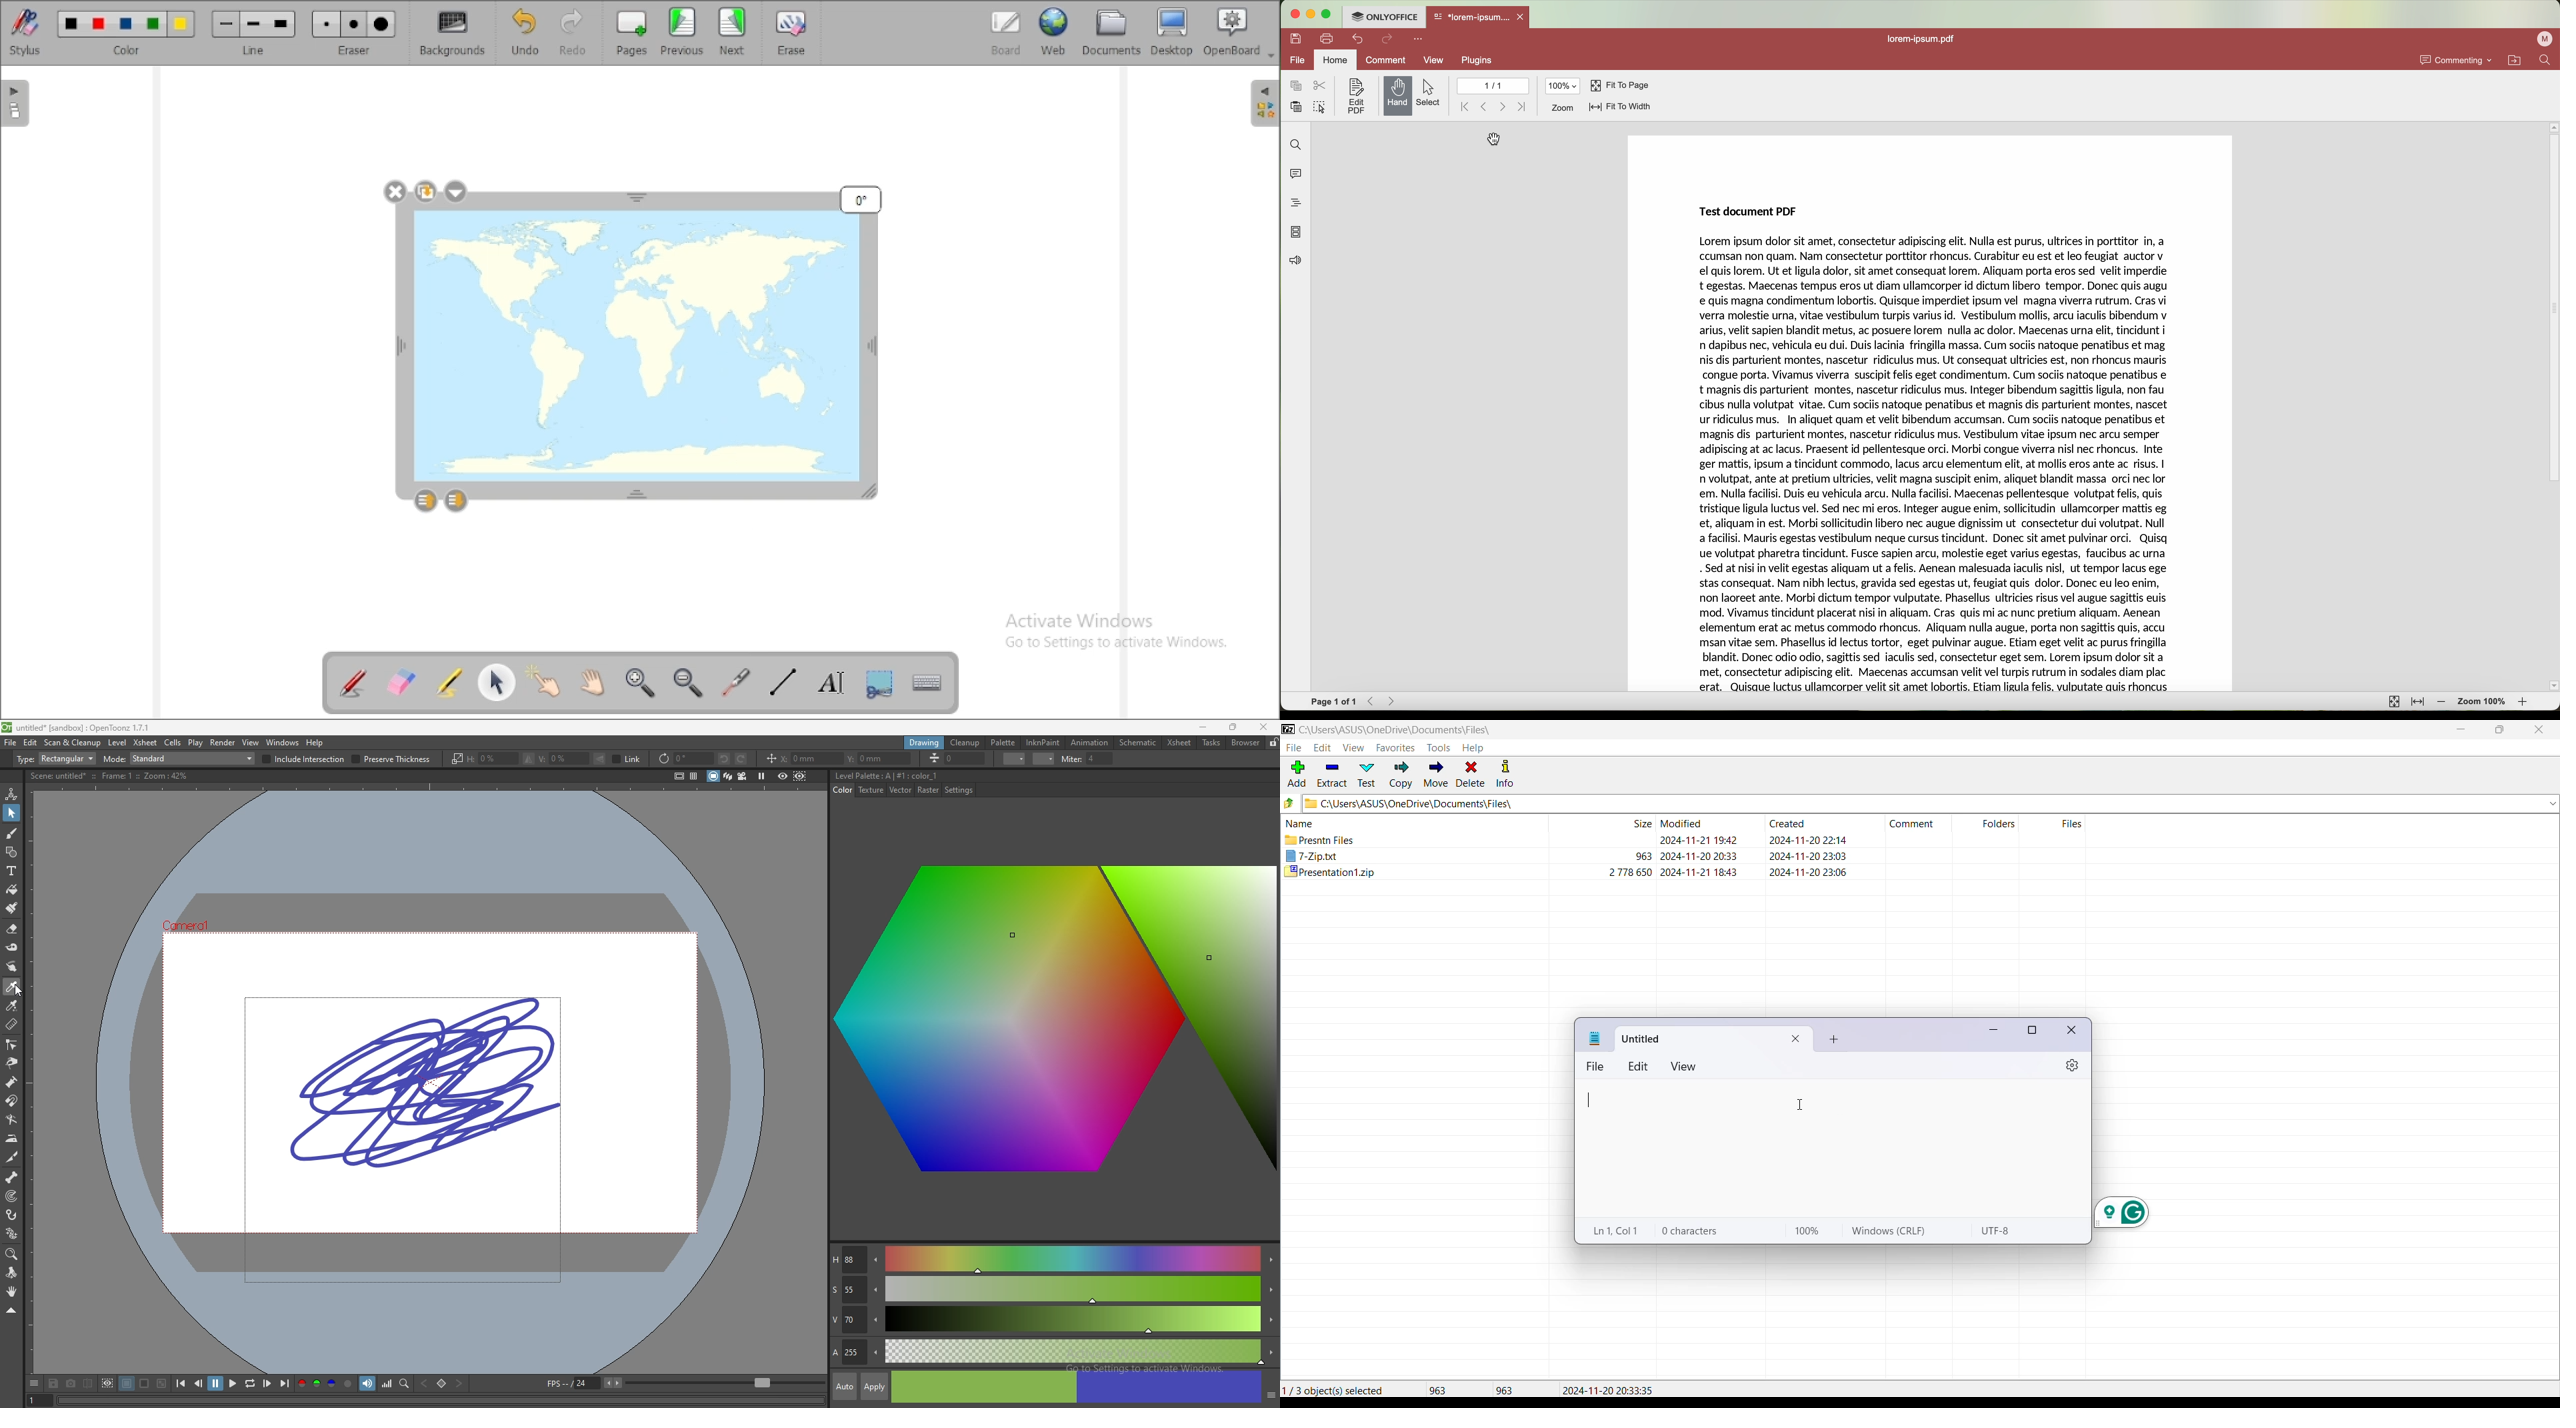 The image size is (2576, 1428). Describe the element at coordinates (13, 907) in the screenshot. I see `paintbrush tool` at that location.